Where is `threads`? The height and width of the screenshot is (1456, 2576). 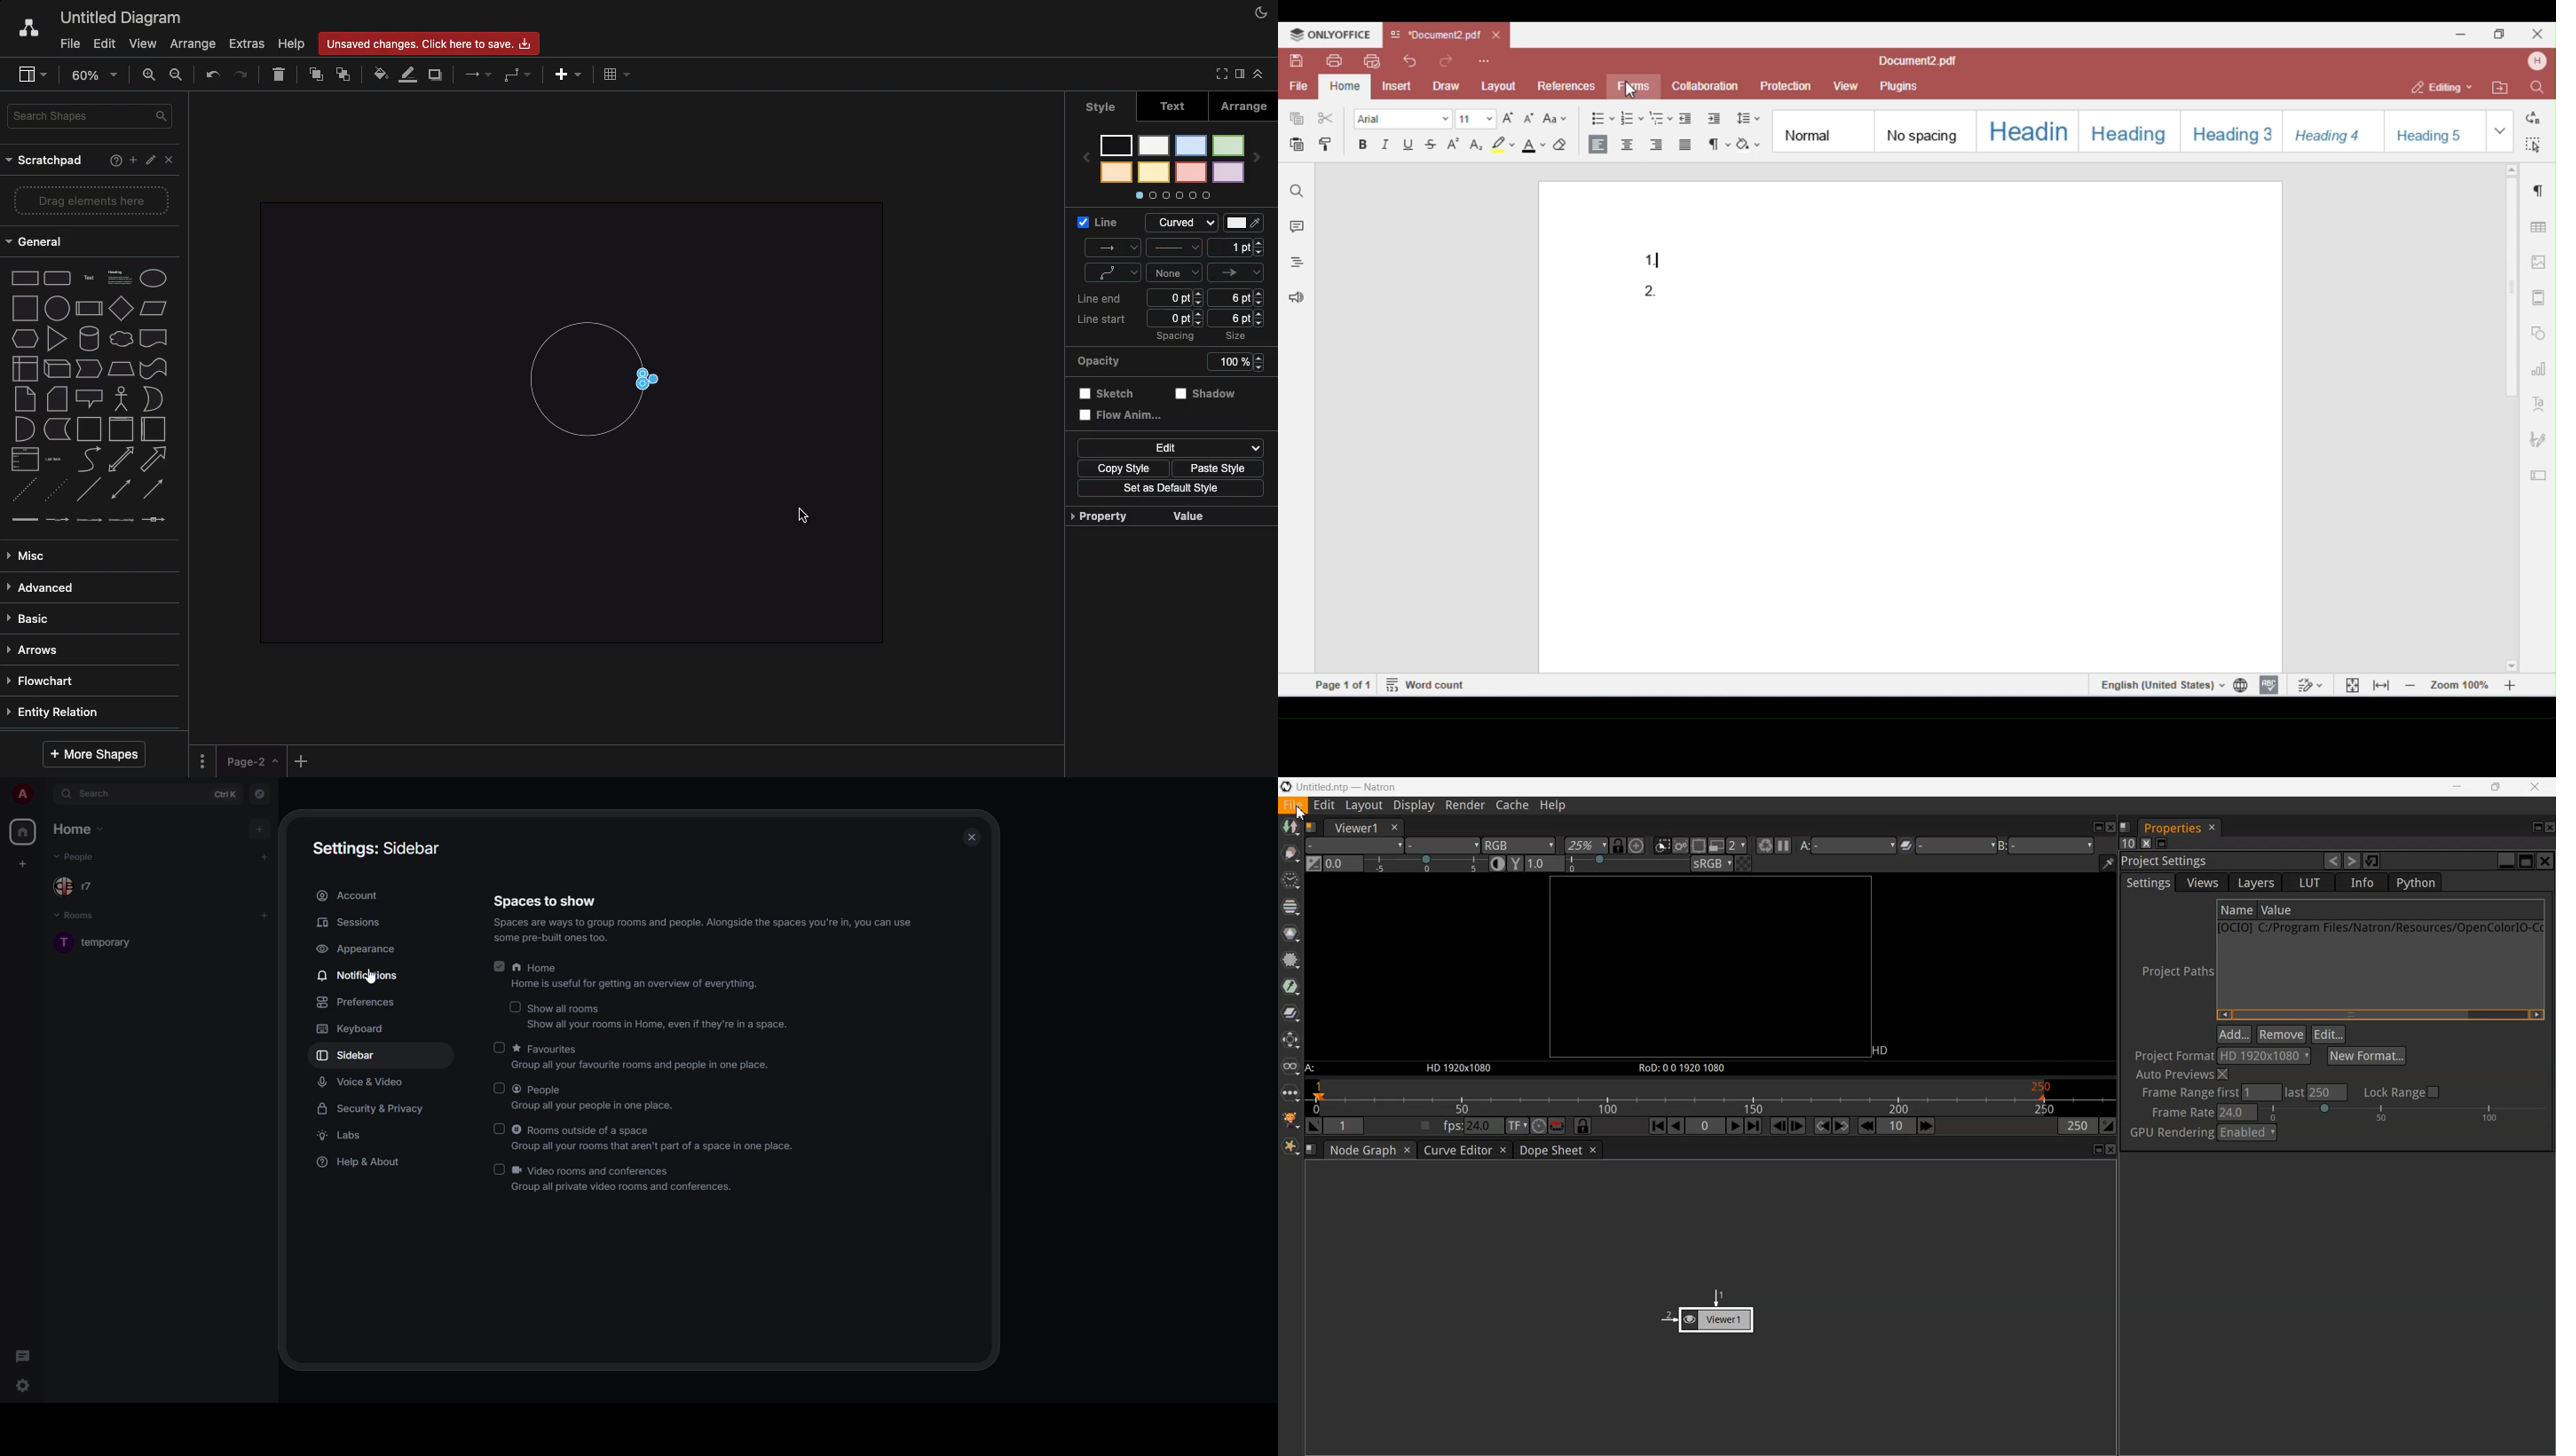 threads is located at coordinates (25, 1357).